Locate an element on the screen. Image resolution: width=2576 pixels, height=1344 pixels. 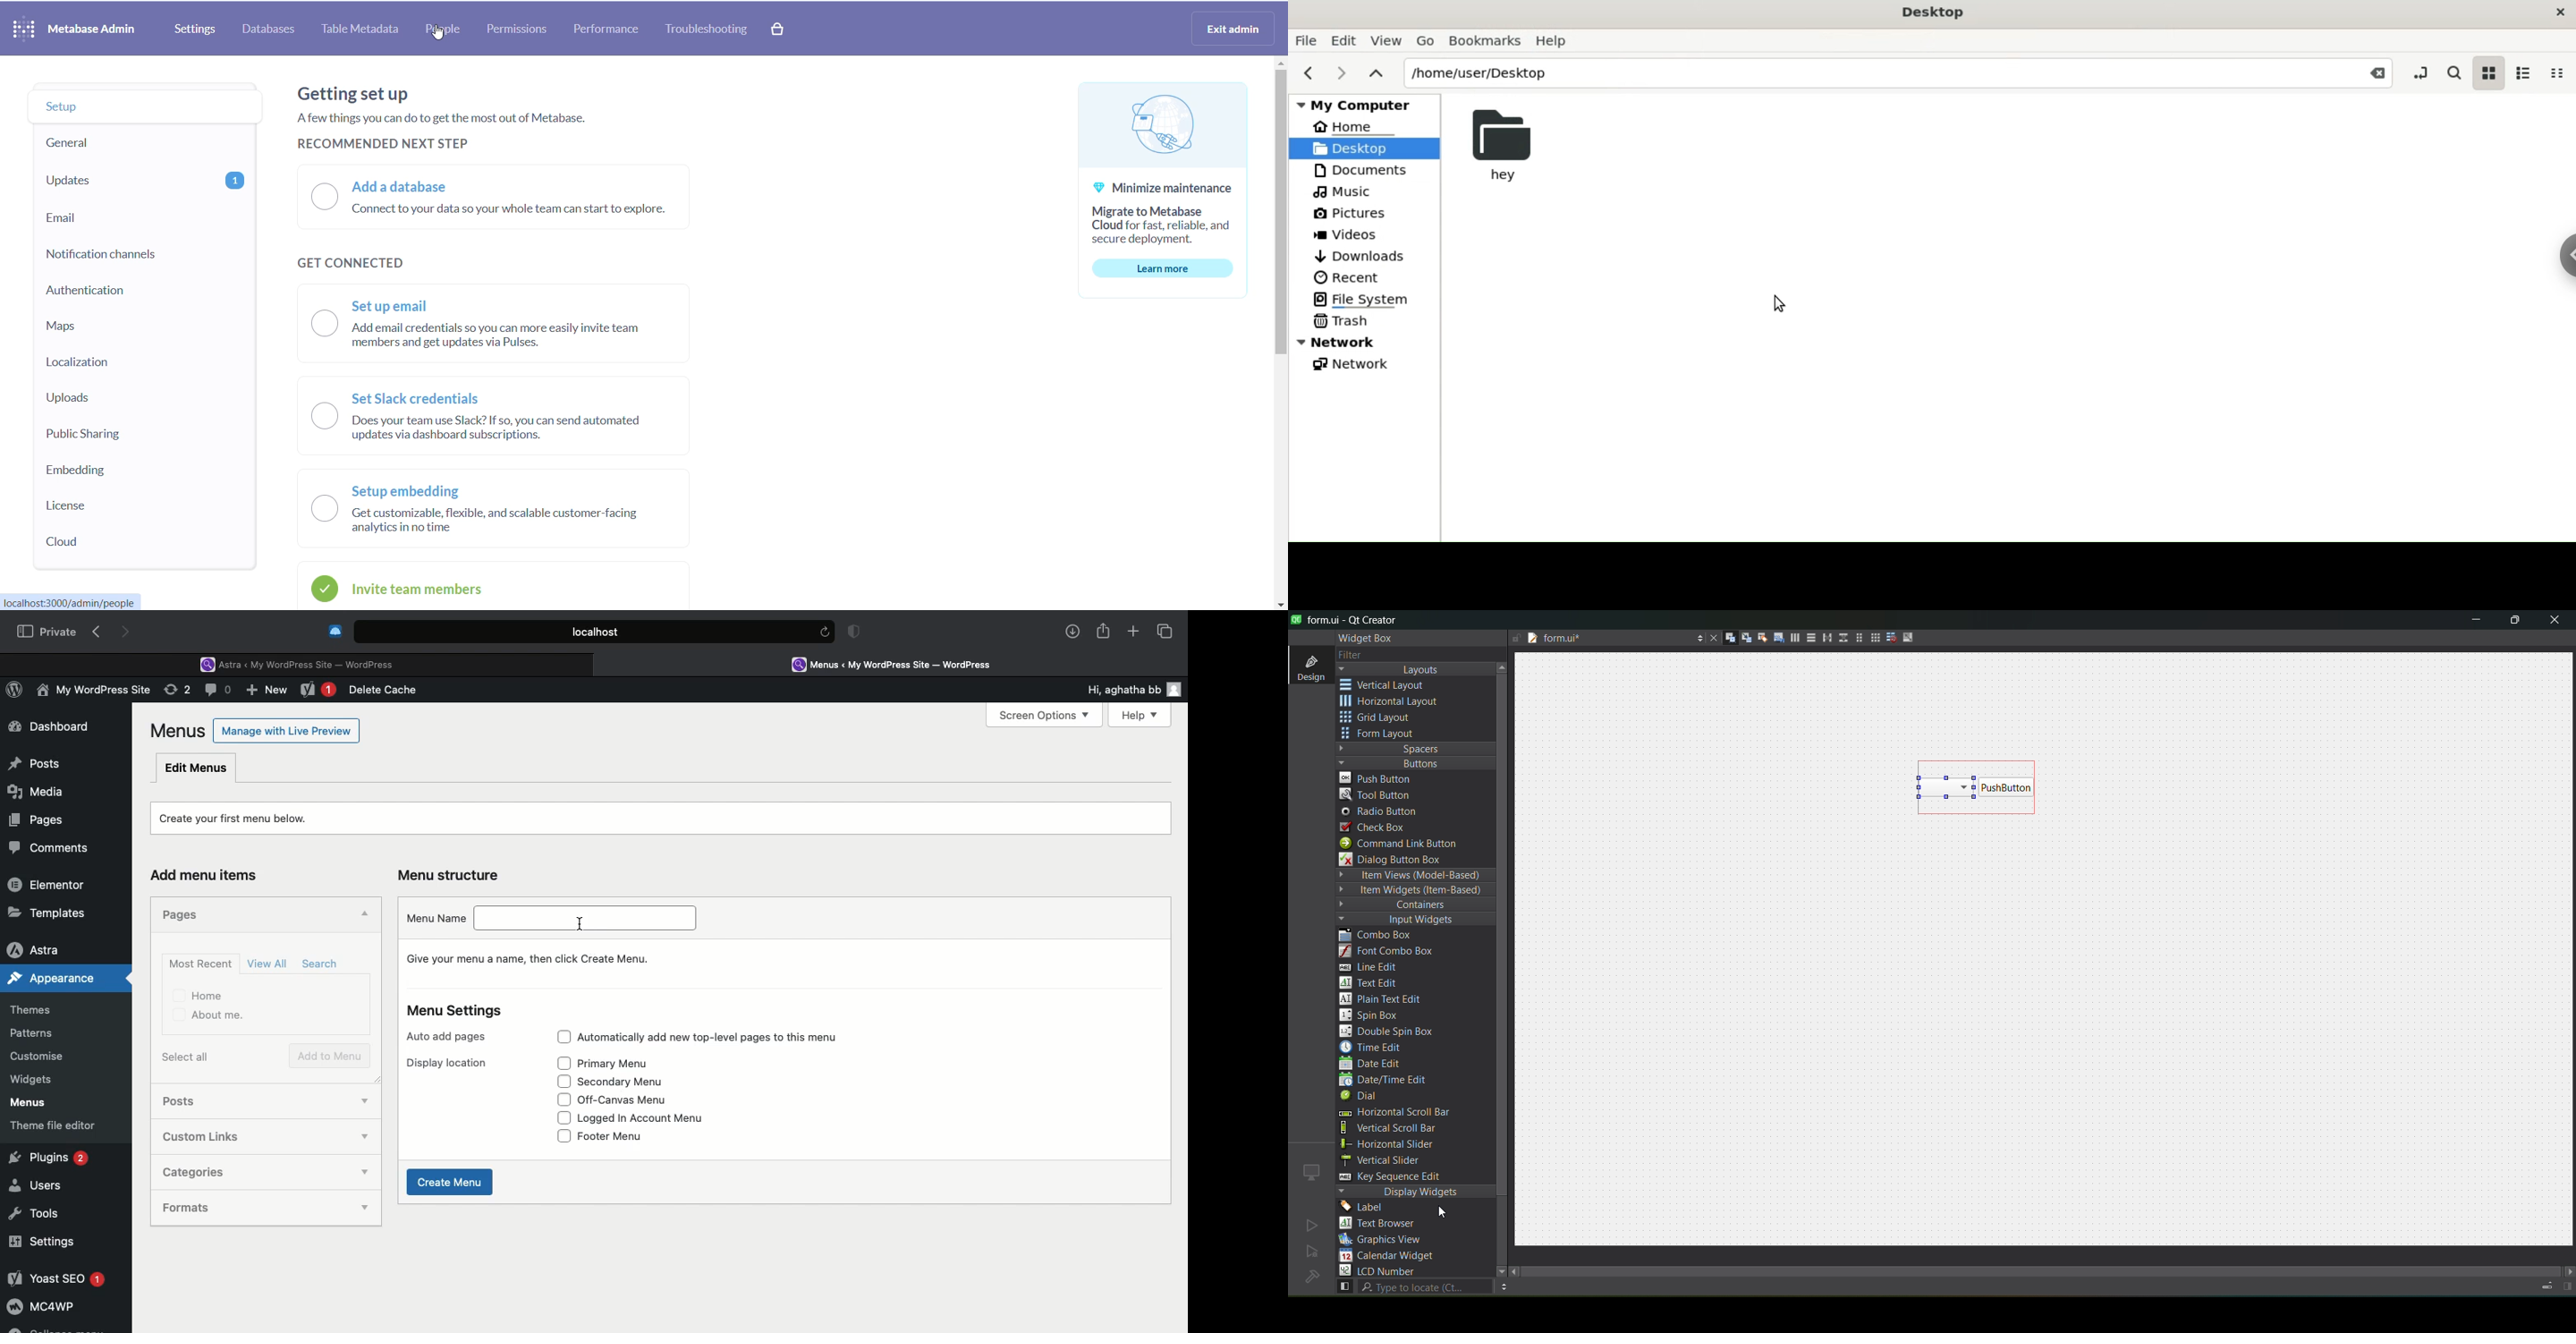
Display location is located at coordinates (446, 1063).